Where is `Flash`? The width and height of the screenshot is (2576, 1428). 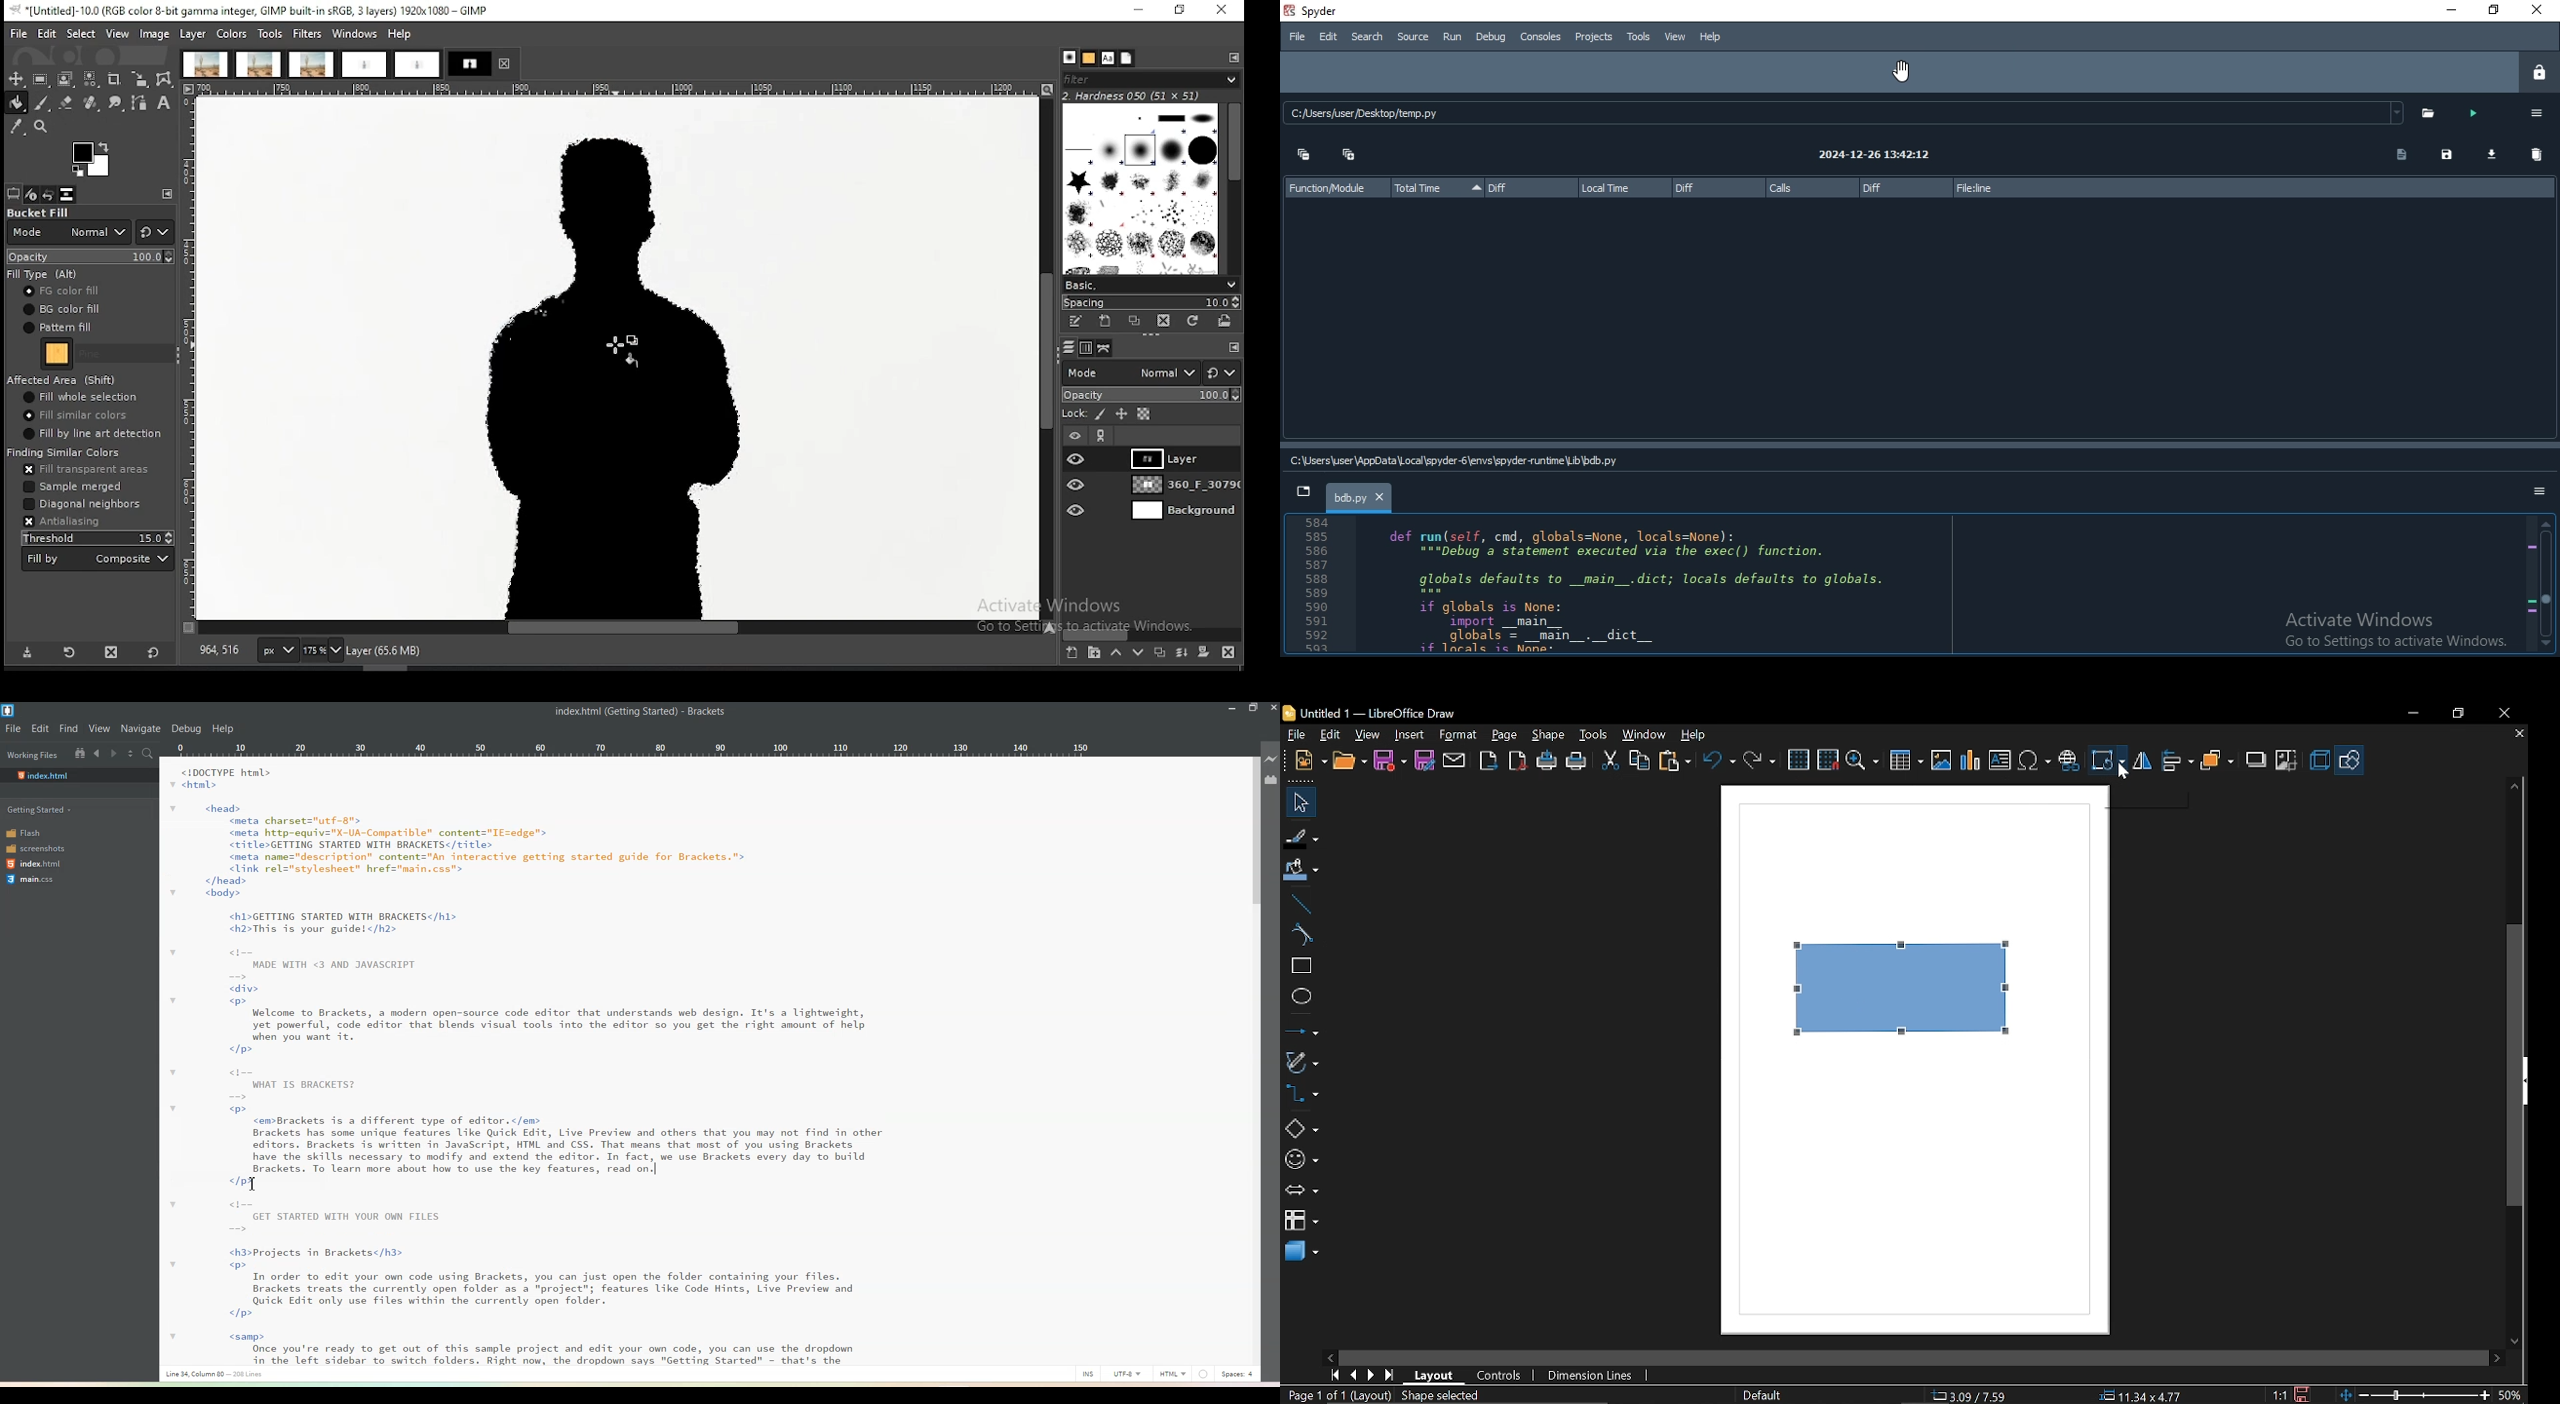 Flash is located at coordinates (27, 834).